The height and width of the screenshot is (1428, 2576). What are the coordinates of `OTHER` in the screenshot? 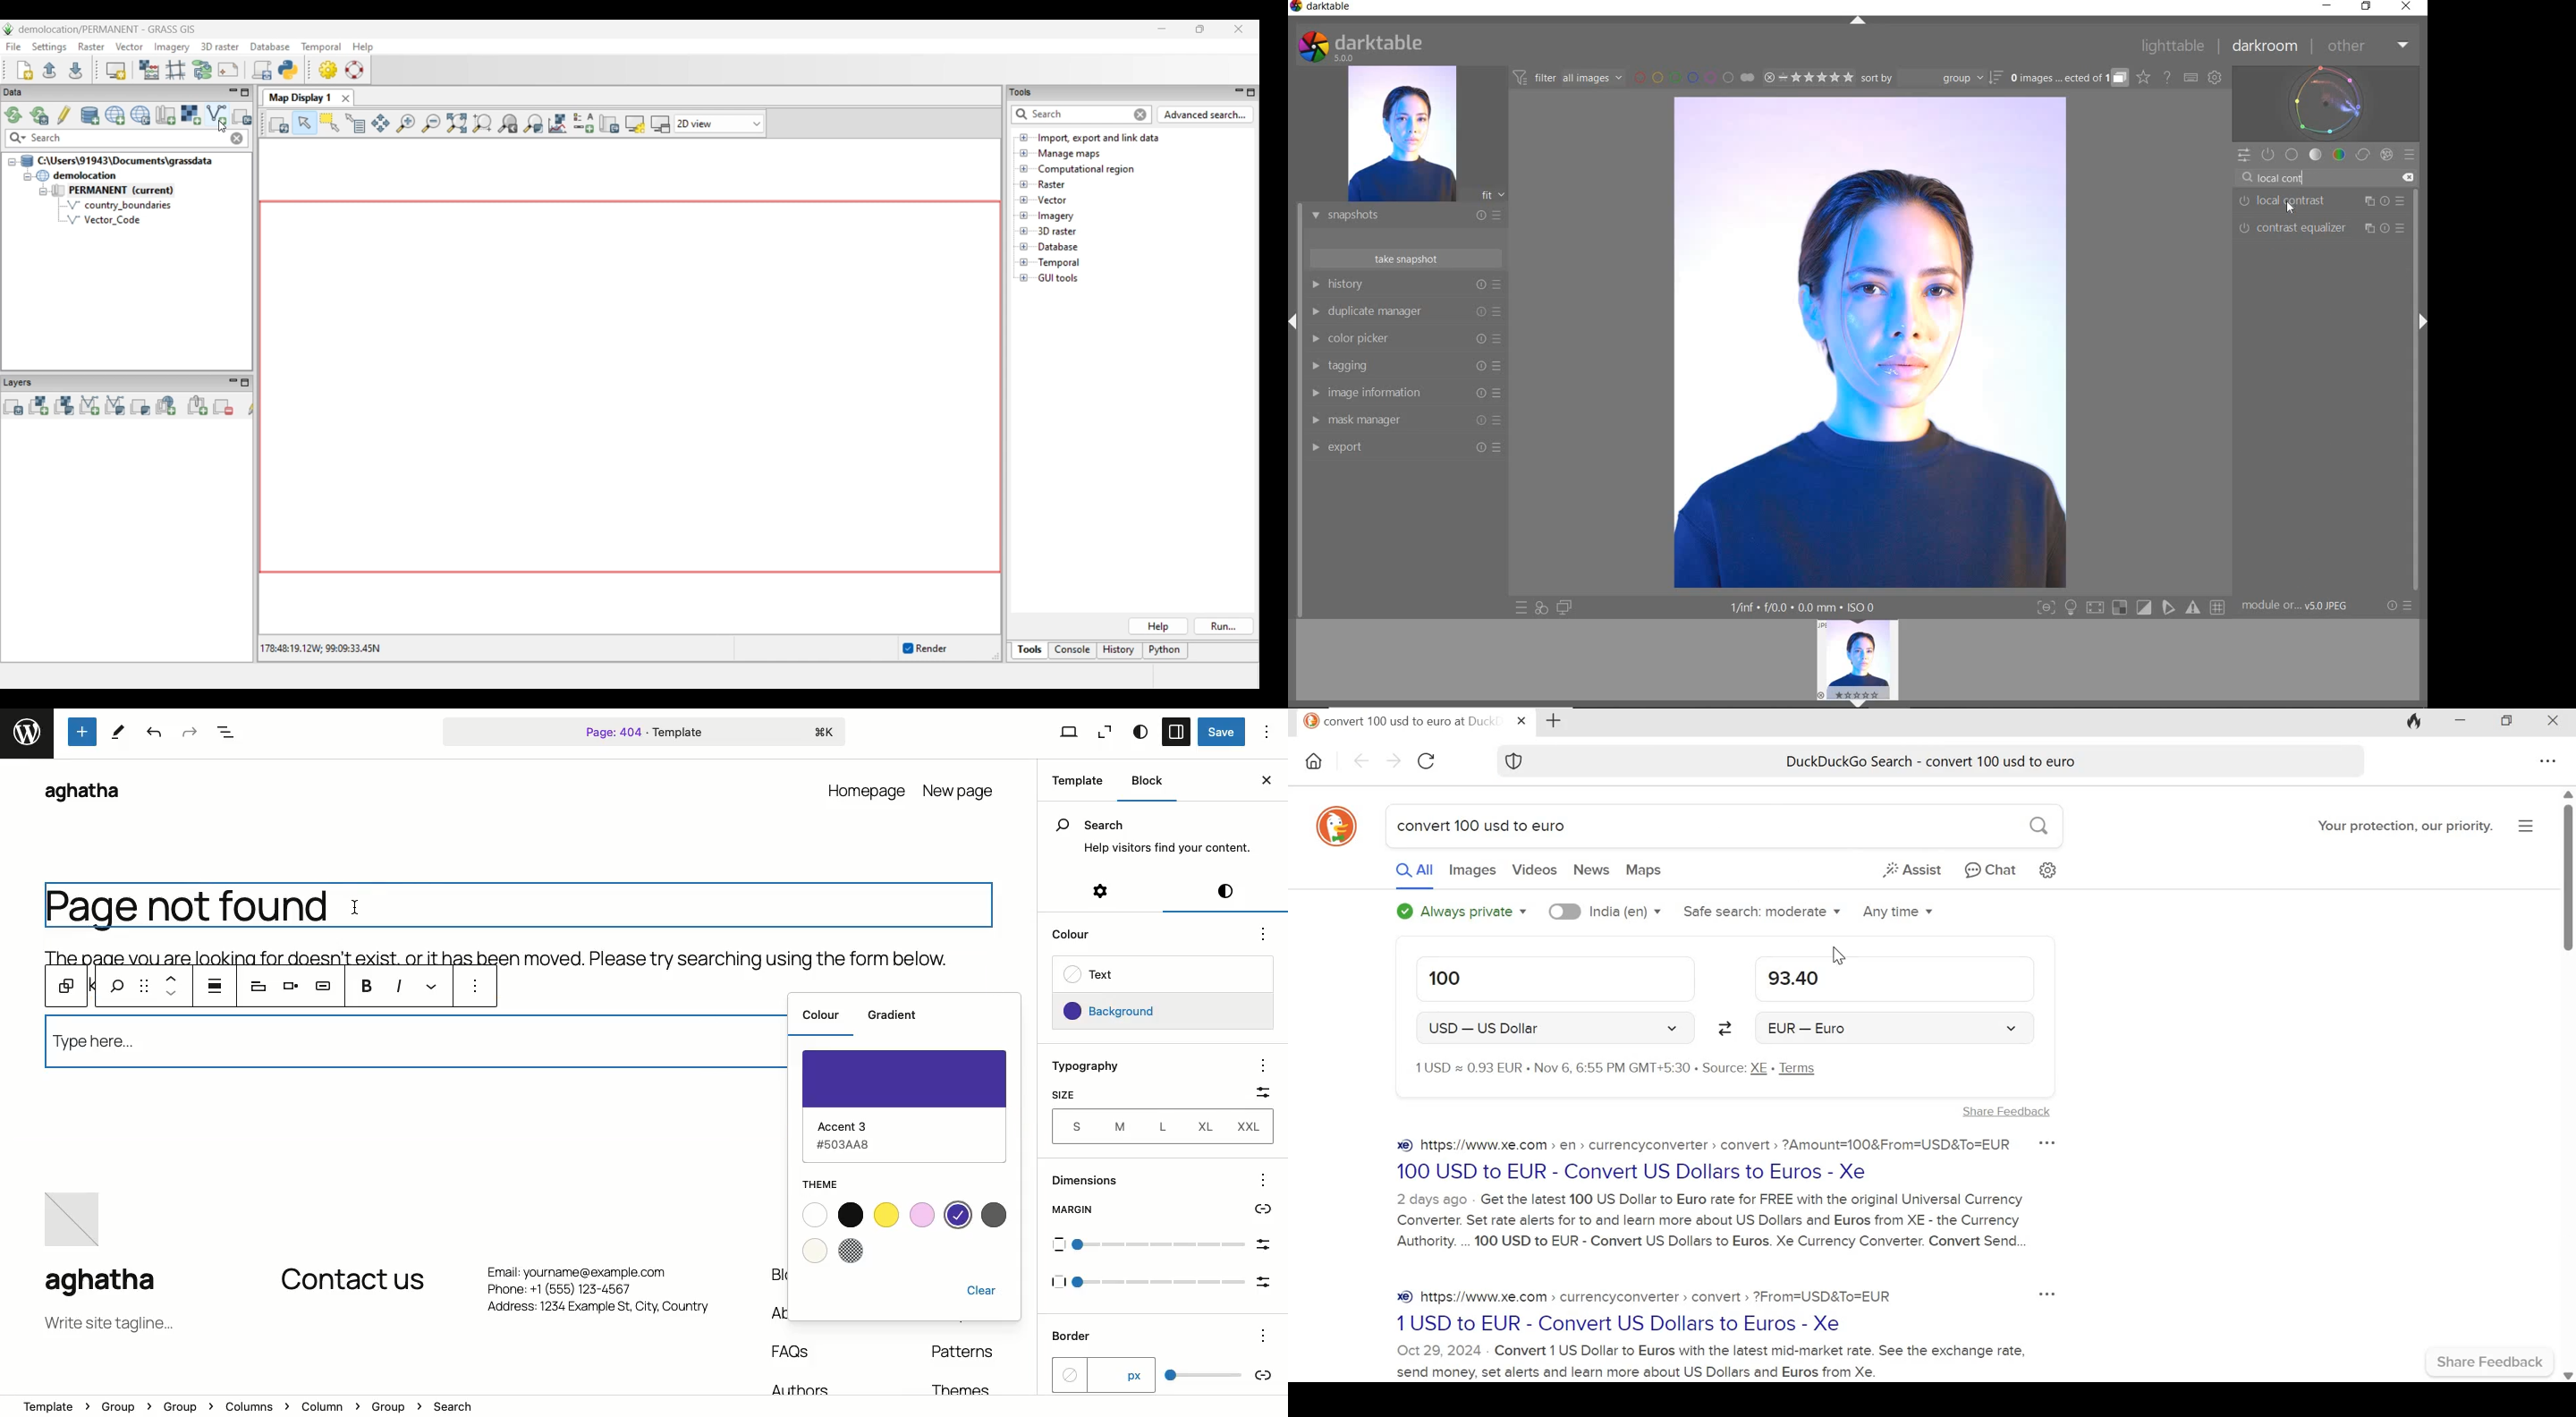 It's located at (2367, 47).